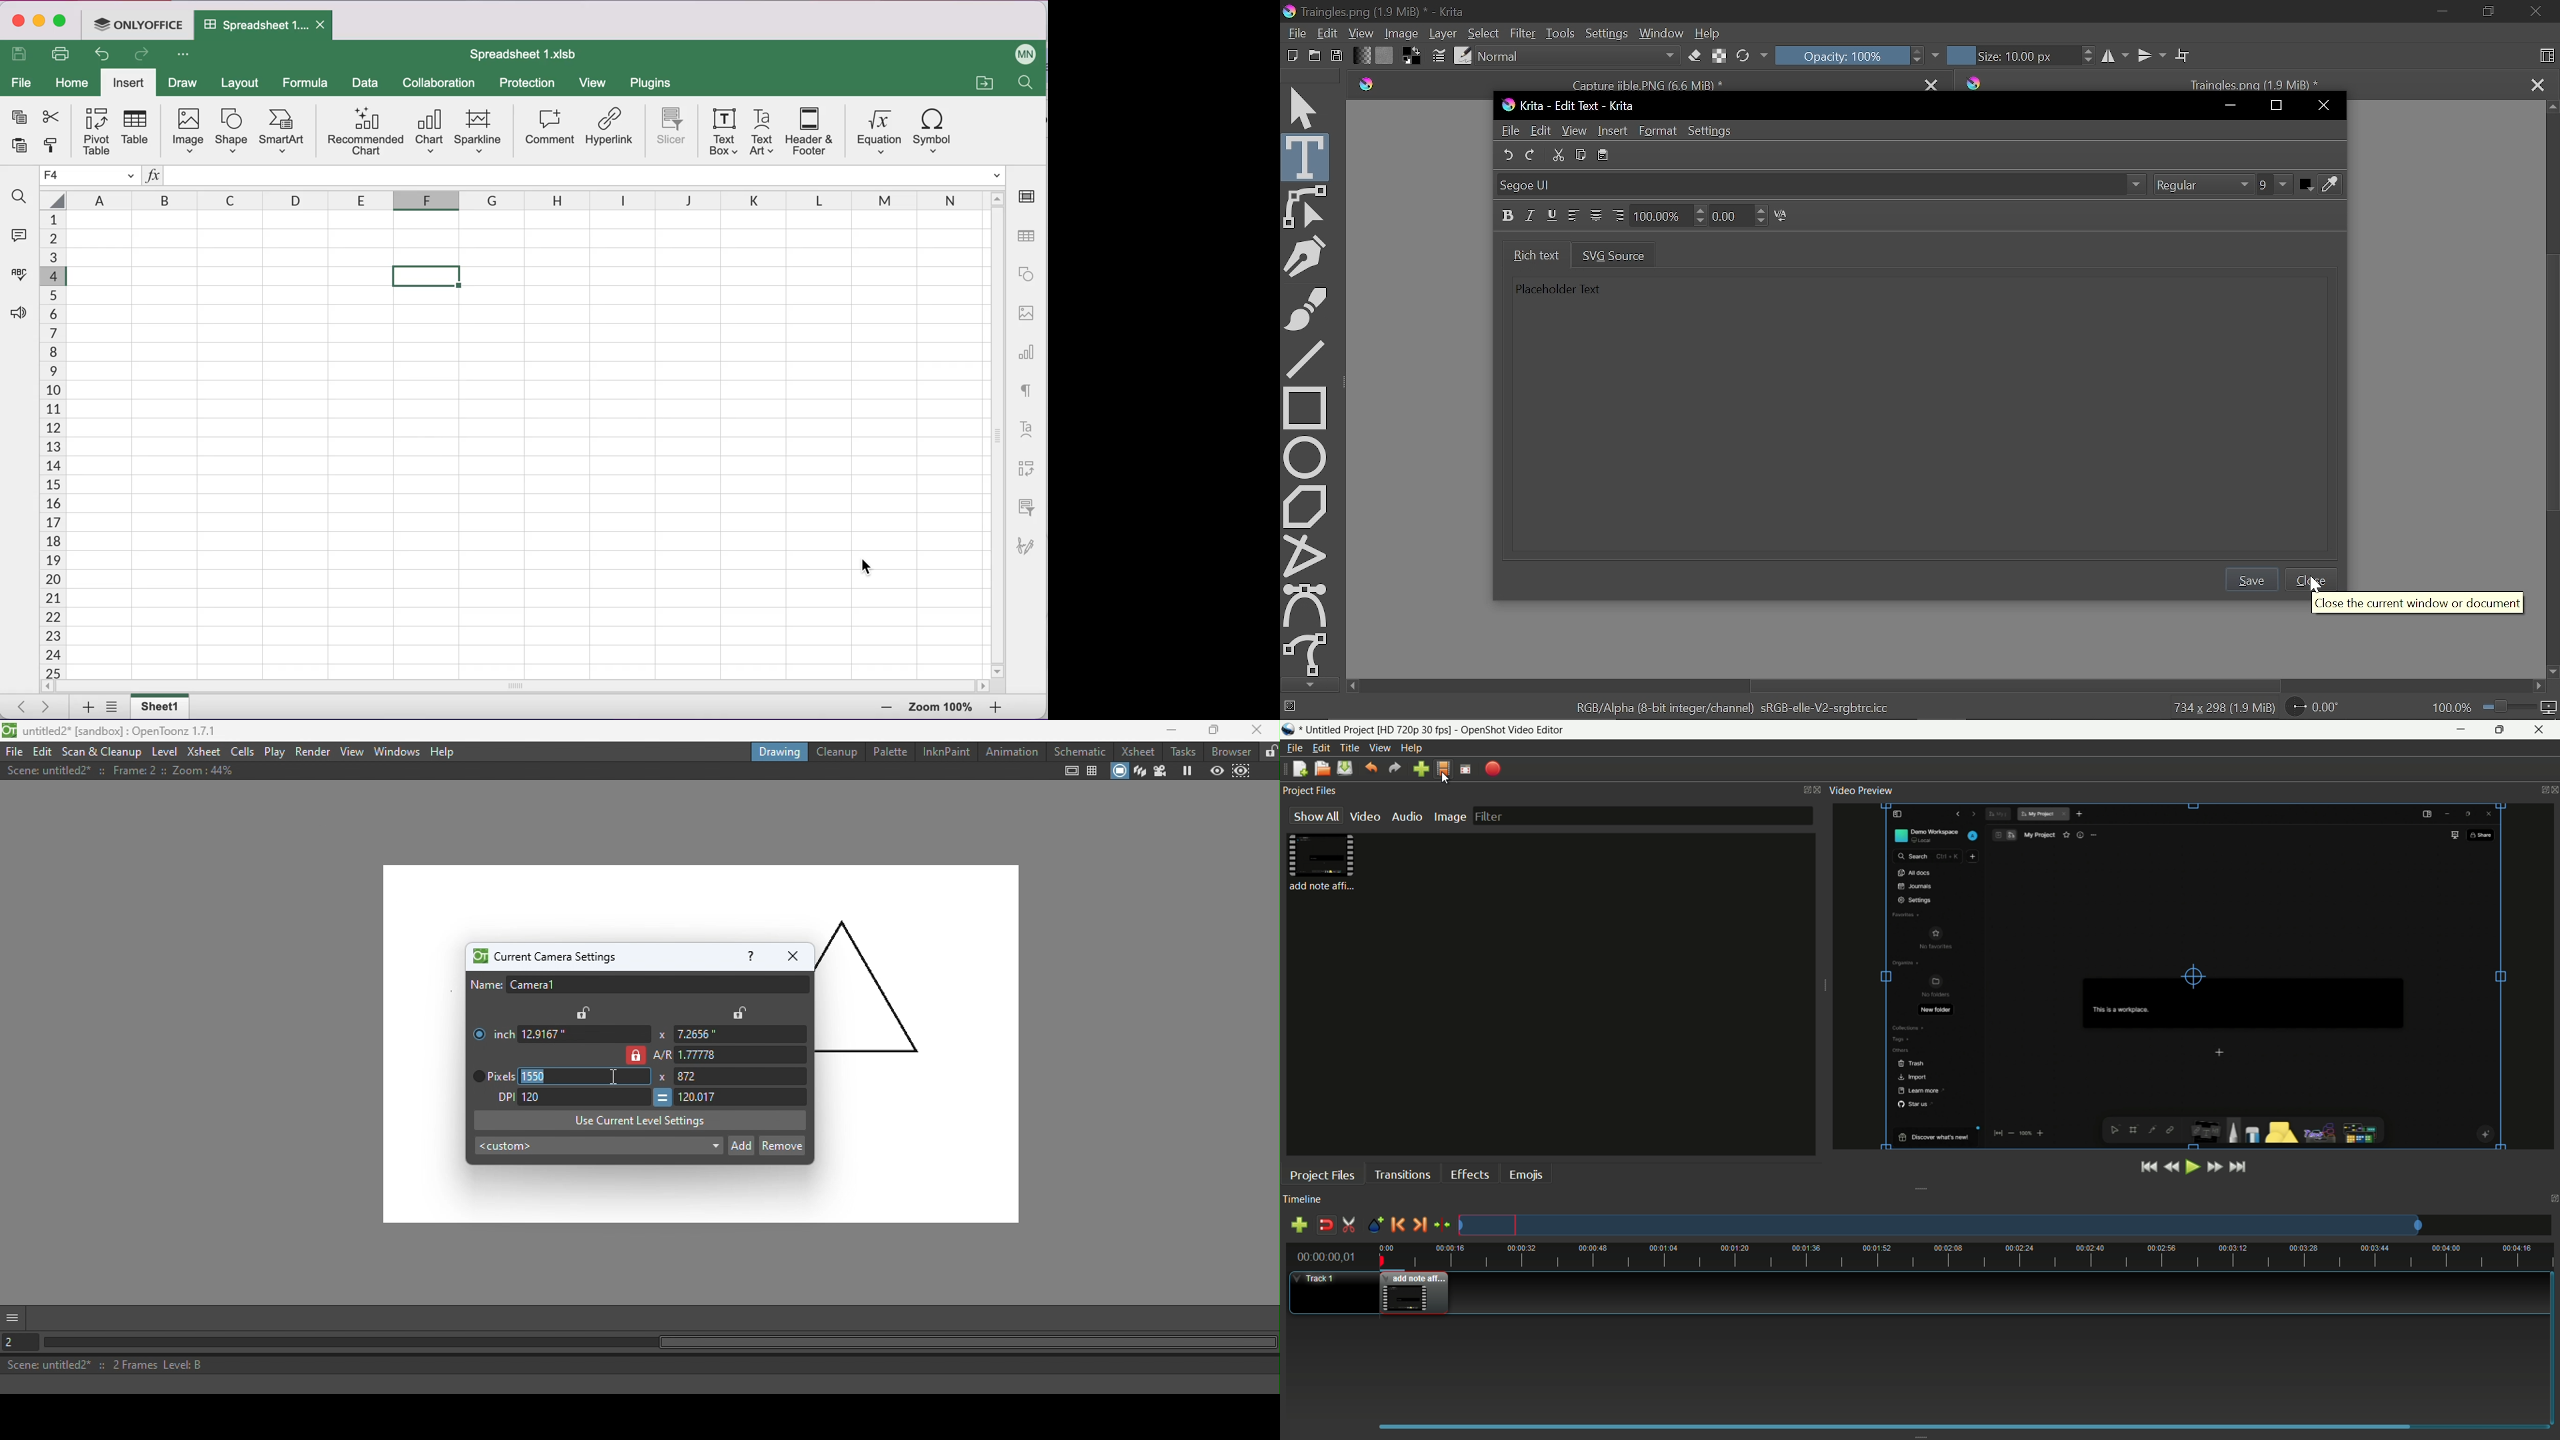 The width and height of the screenshot is (2576, 1456). What do you see at coordinates (1306, 555) in the screenshot?
I see `Polyline tool` at bounding box center [1306, 555].